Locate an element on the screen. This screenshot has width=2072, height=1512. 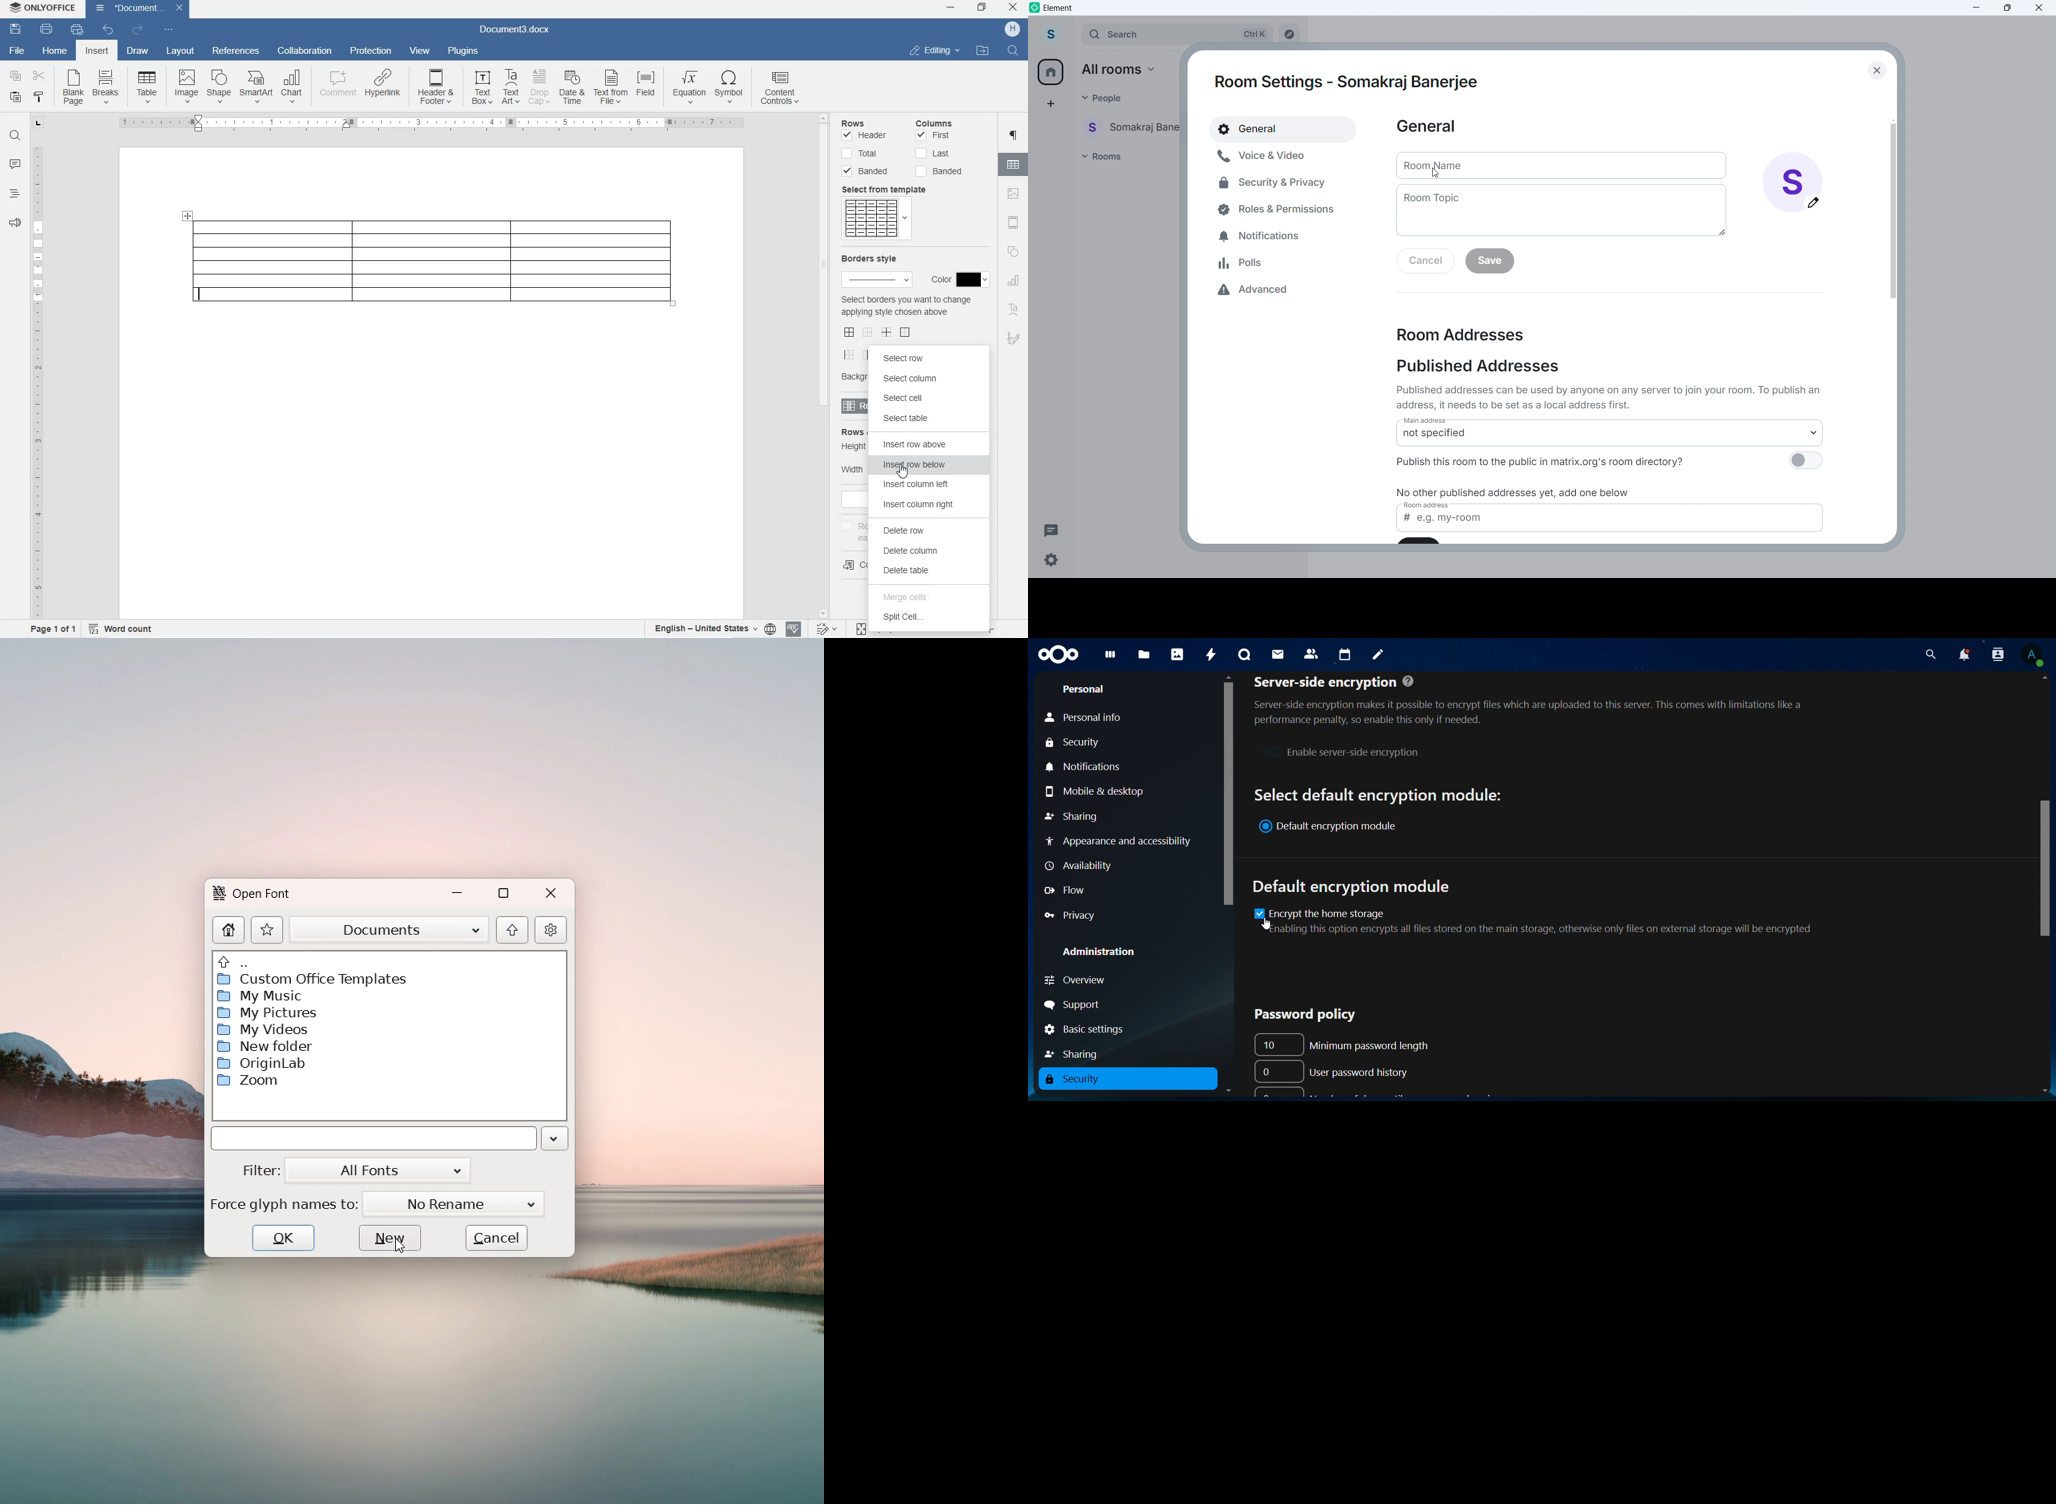
BLANK PAGE is located at coordinates (74, 88).